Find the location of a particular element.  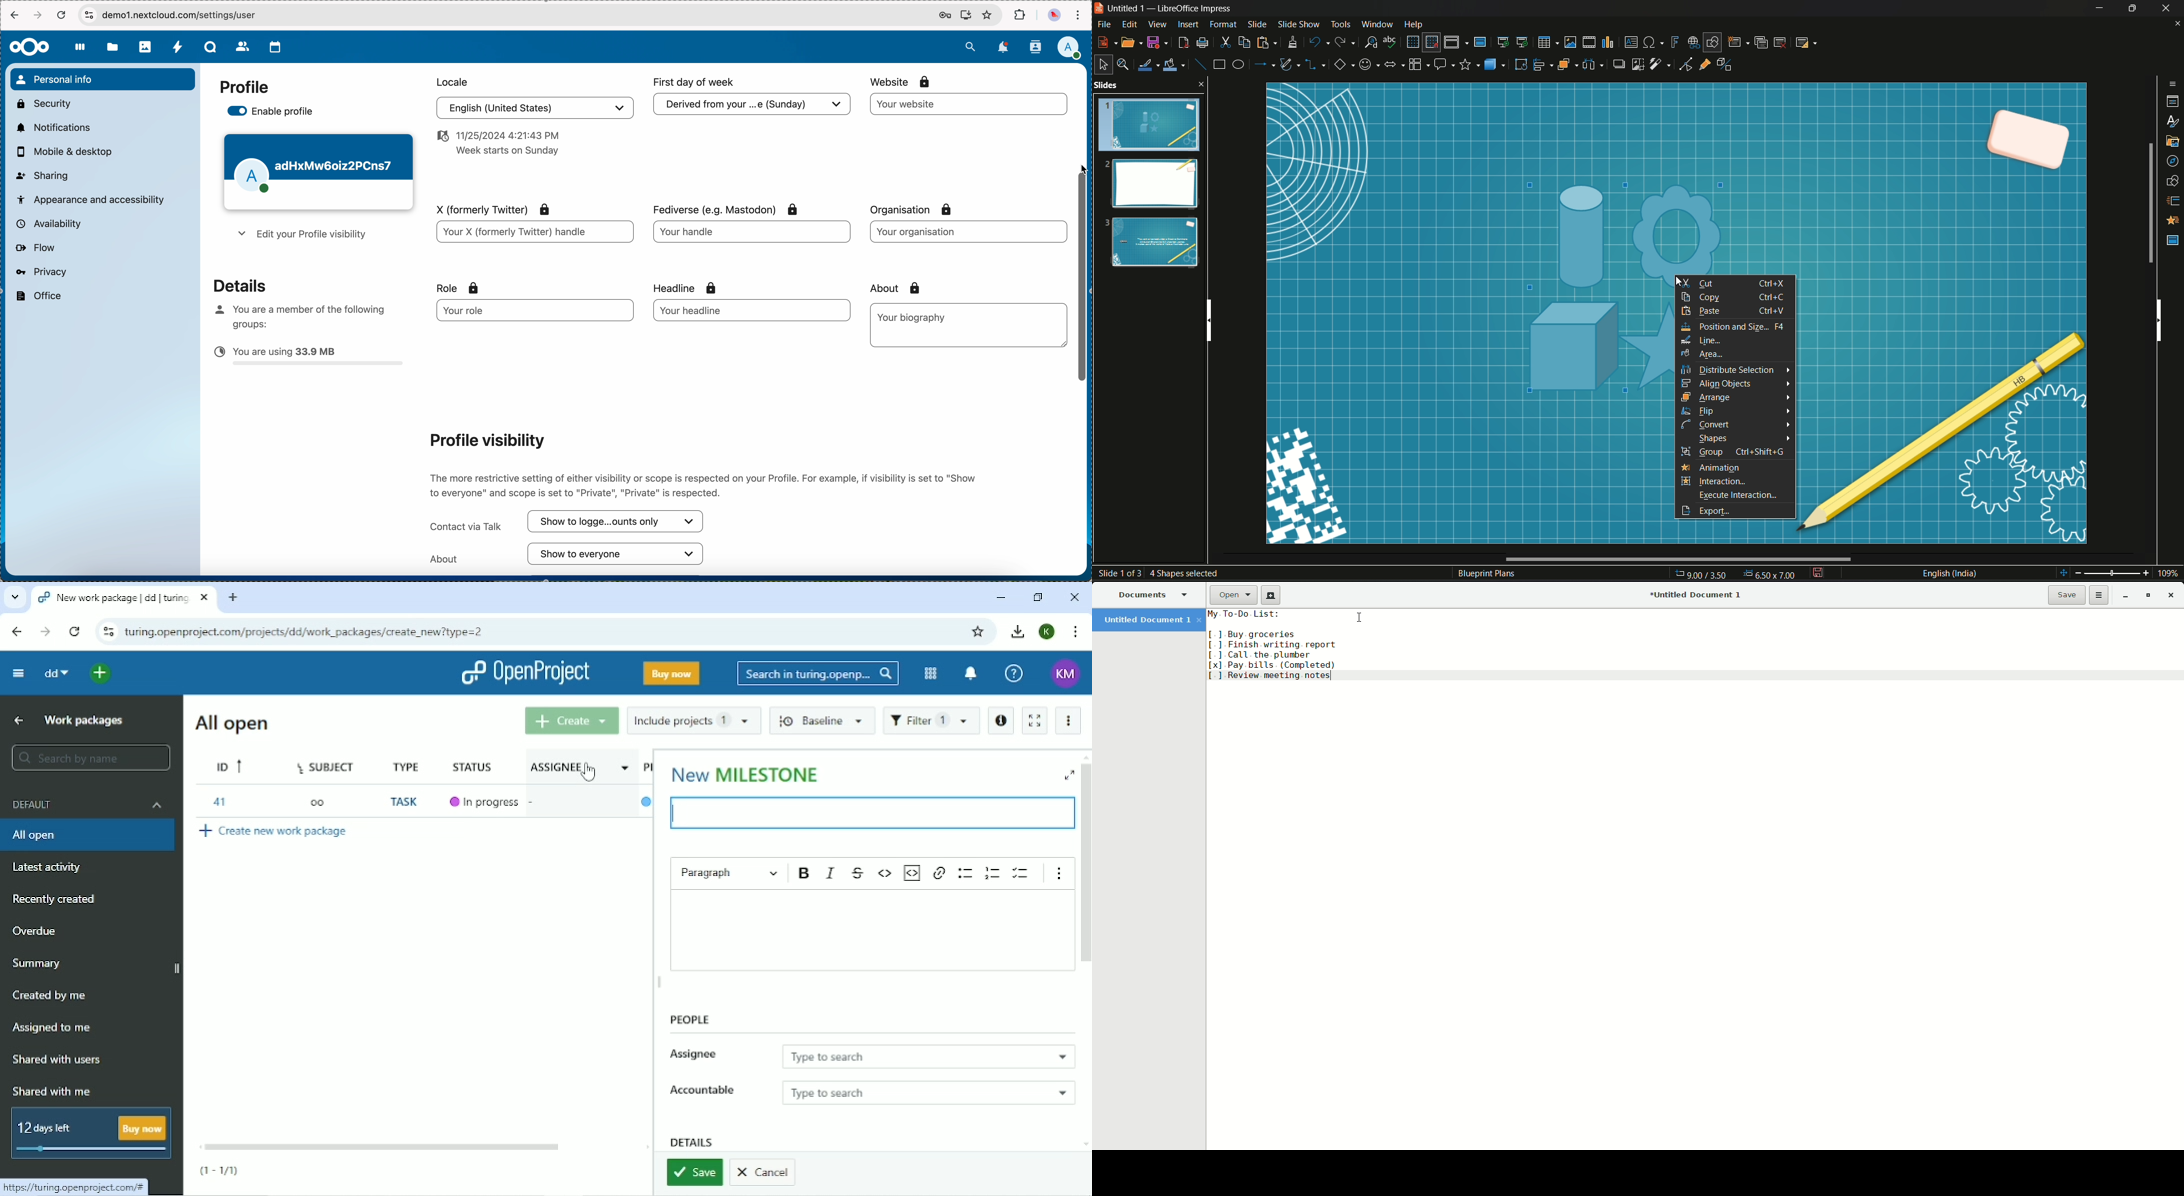

privacy is located at coordinates (40, 272).